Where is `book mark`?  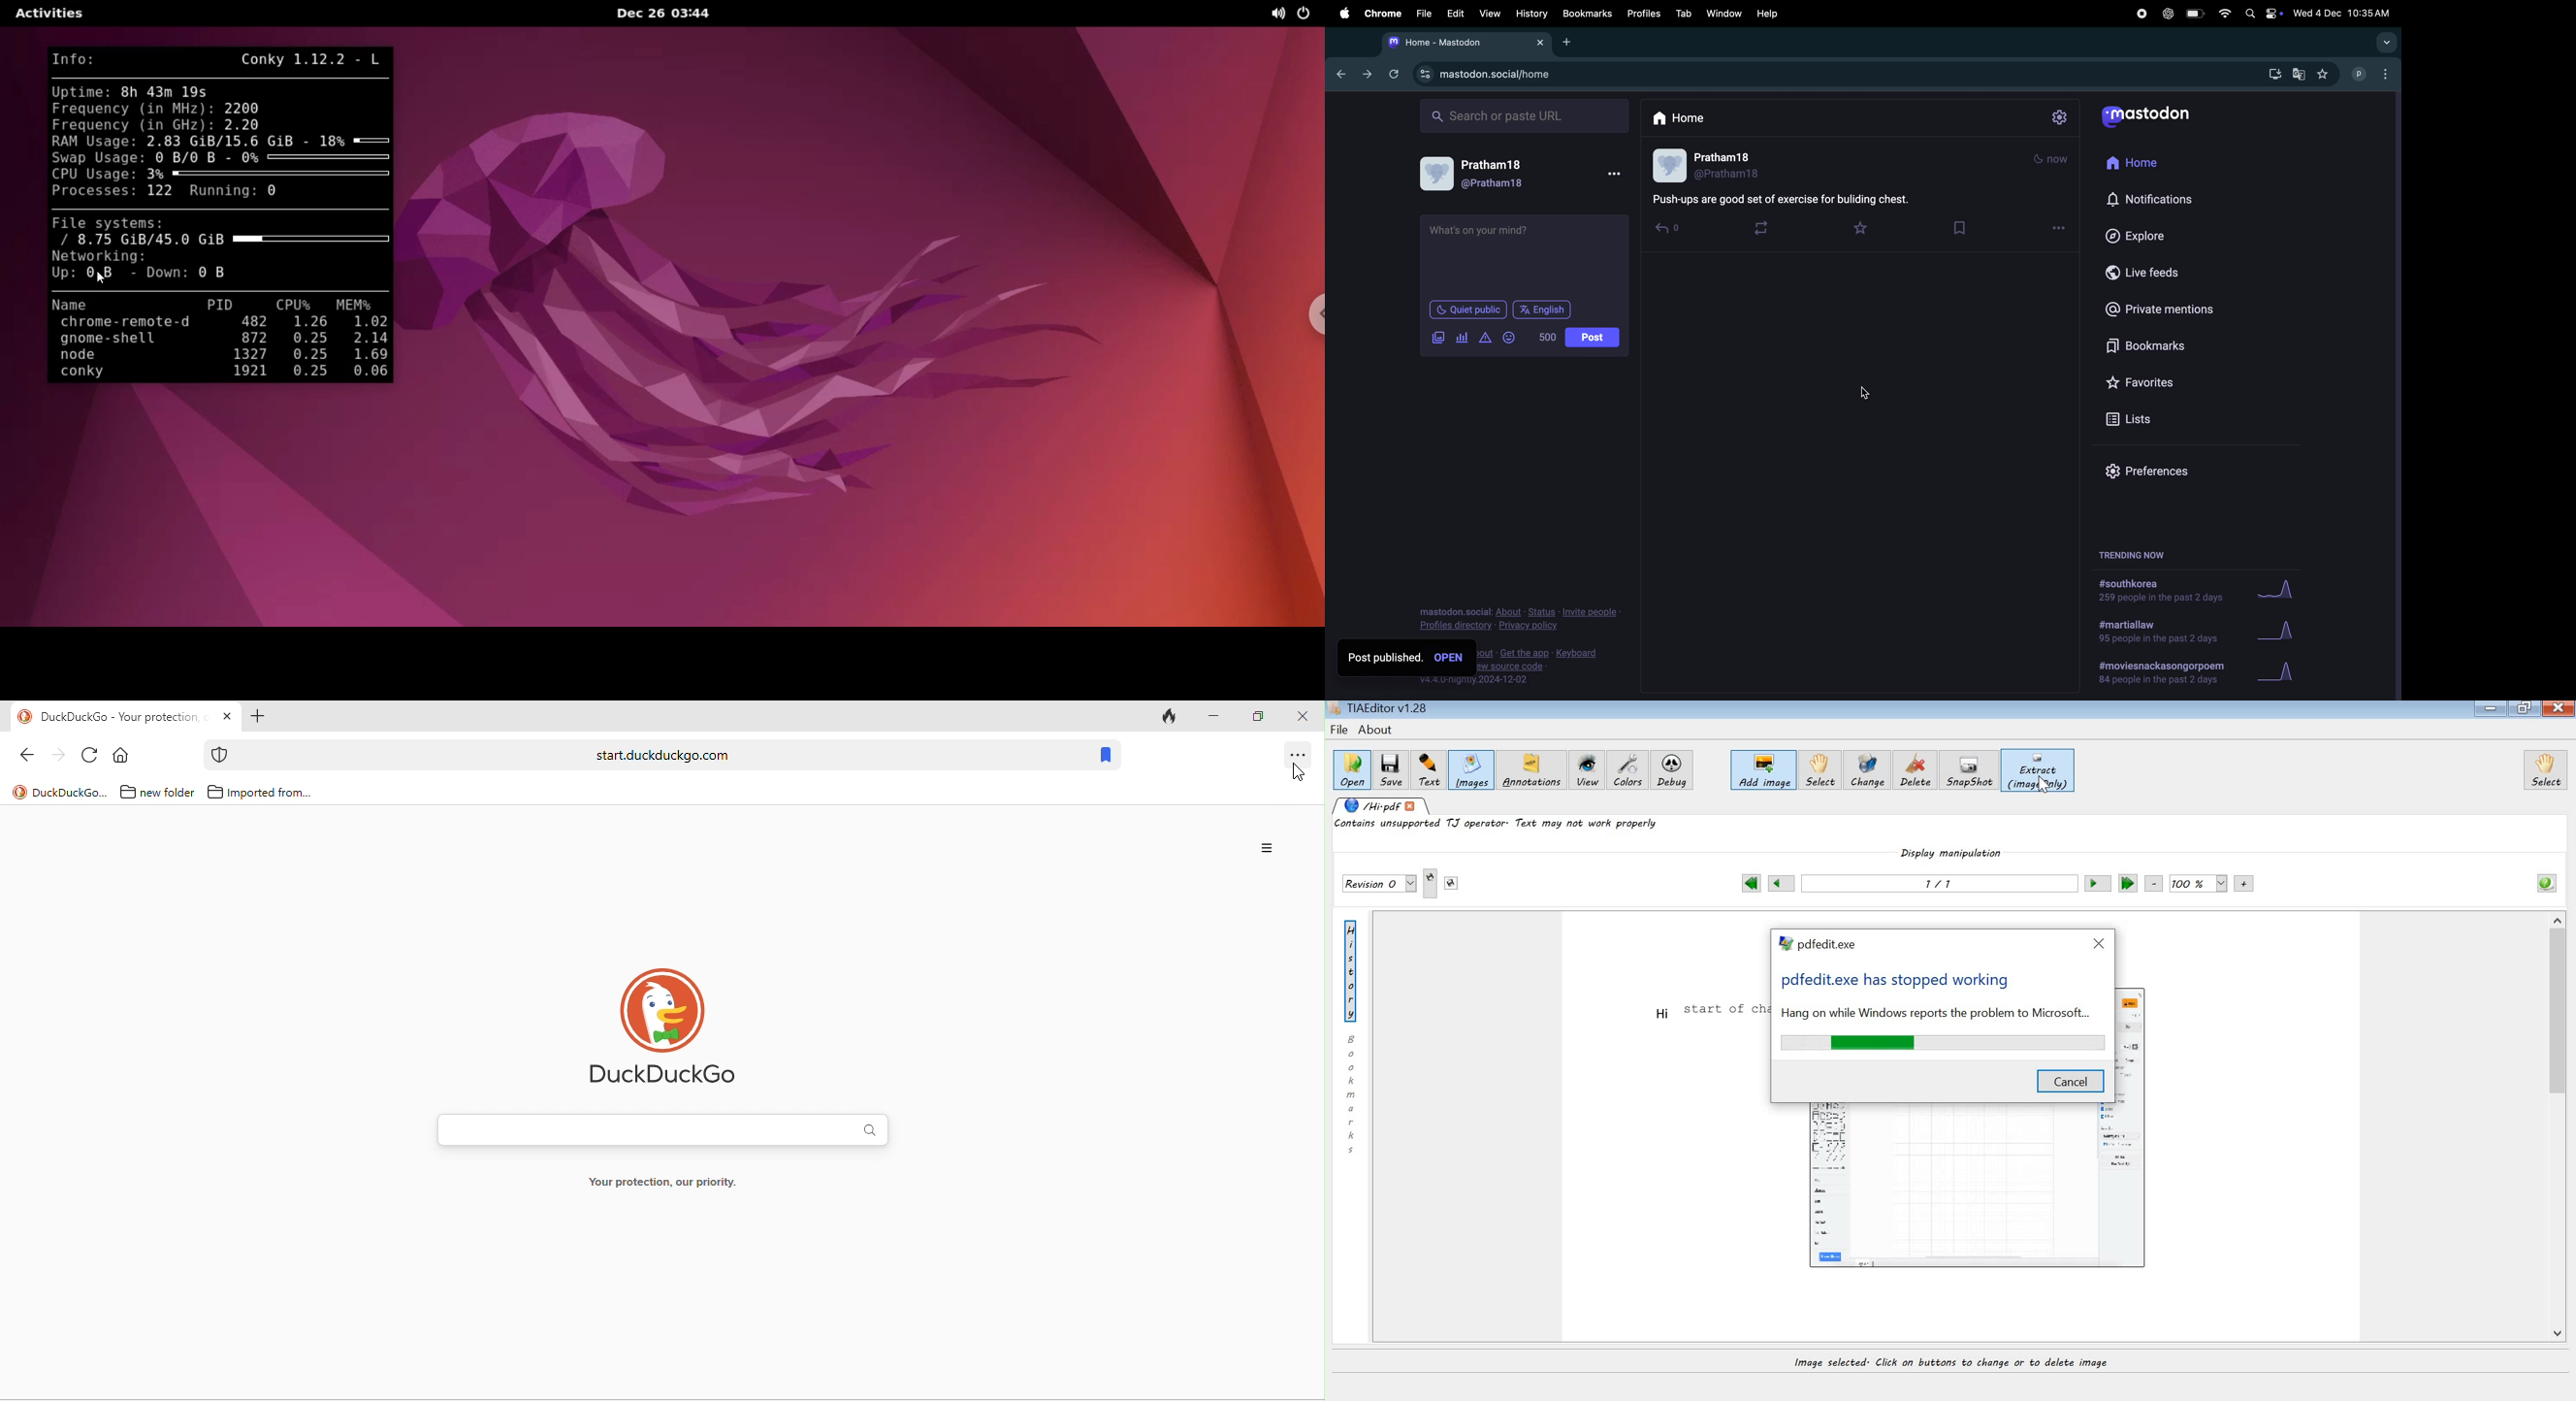 book mark is located at coordinates (1964, 227).